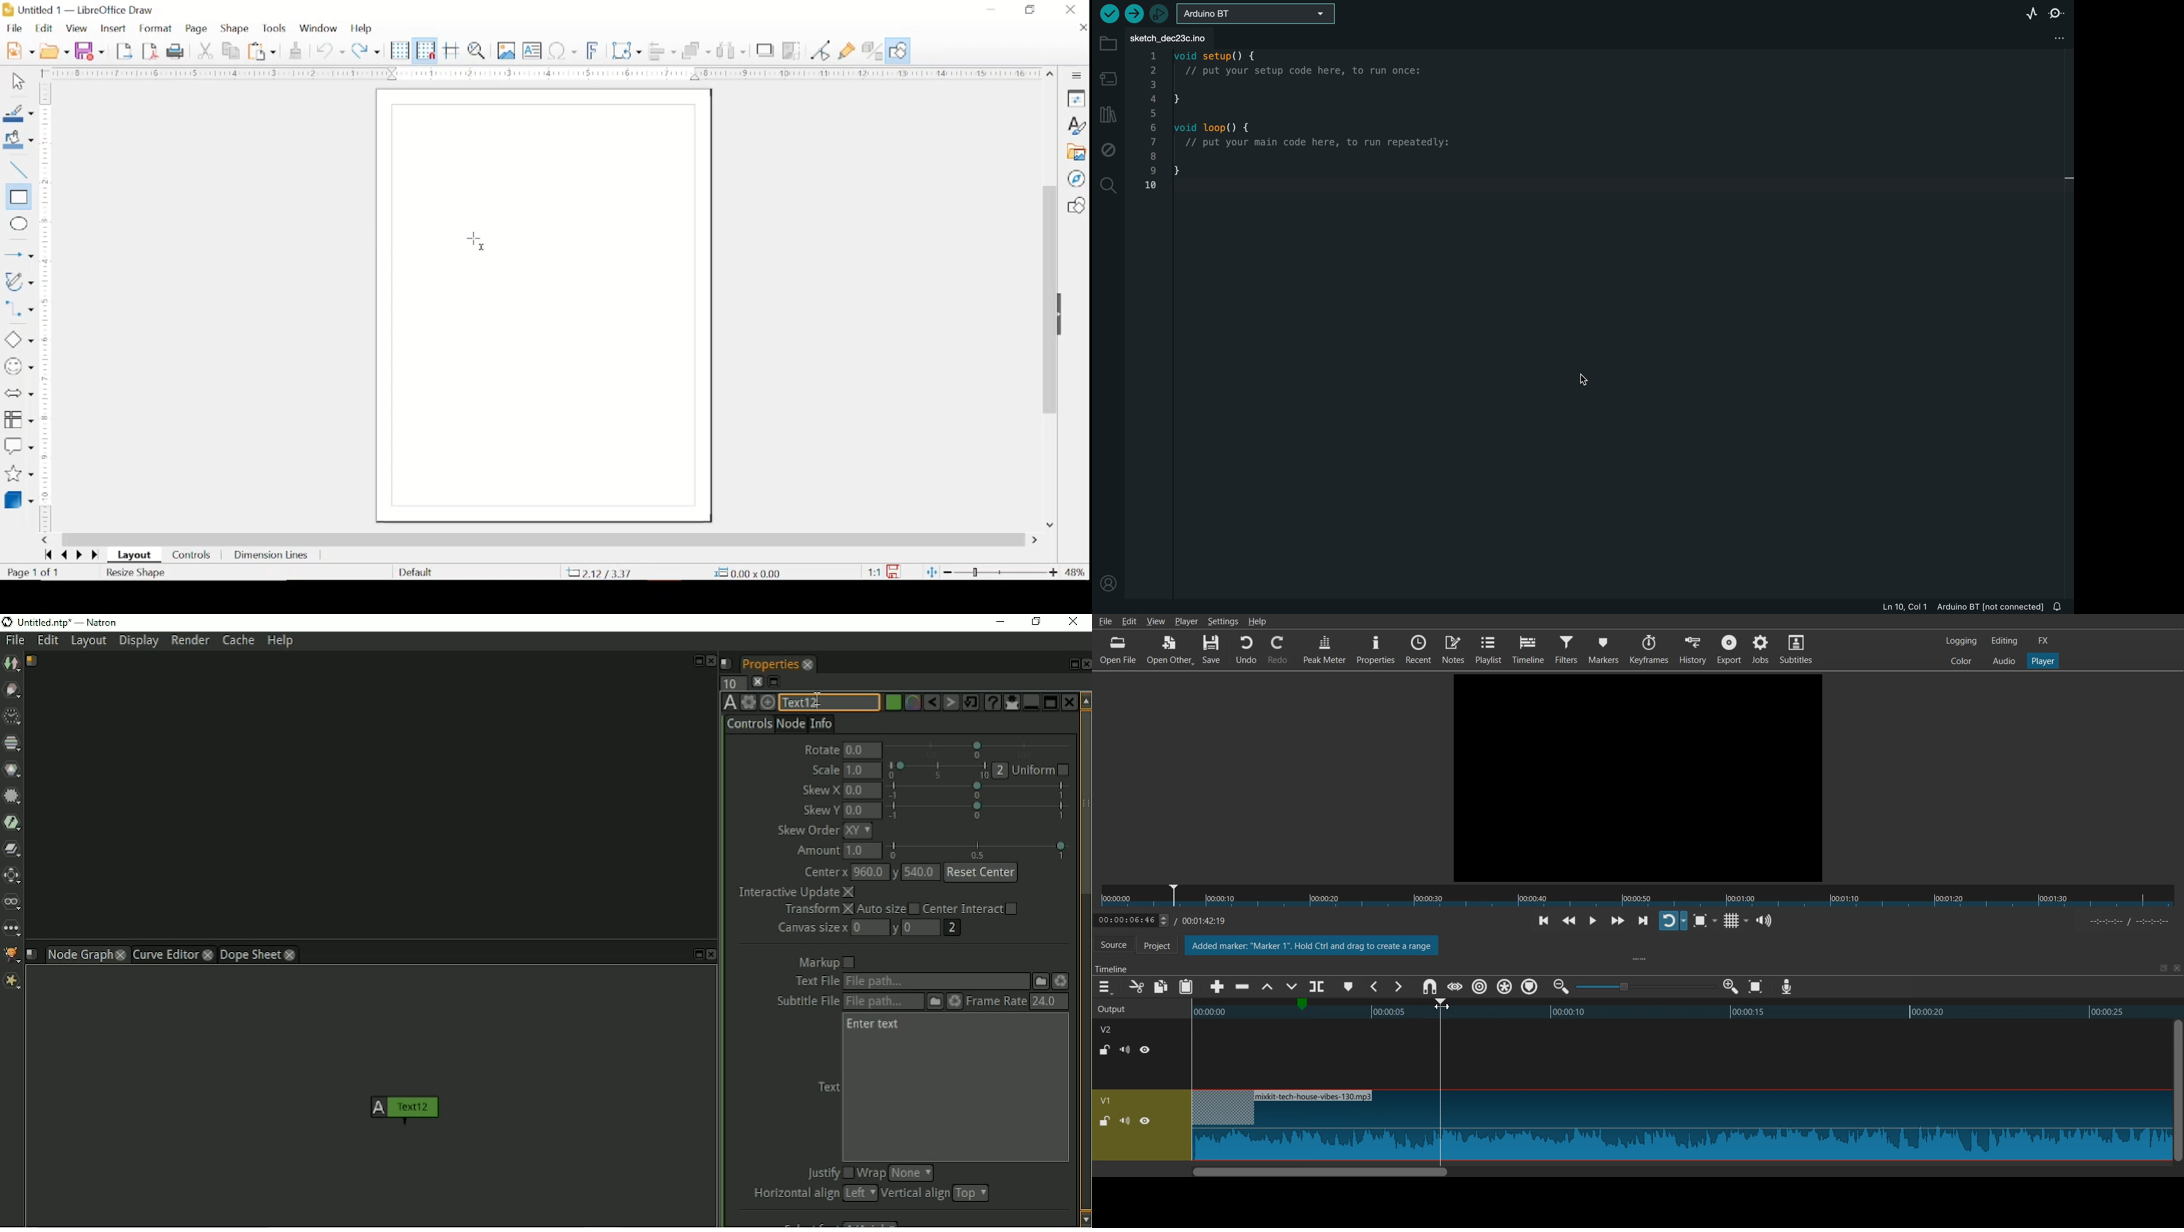  What do you see at coordinates (1760, 648) in the screenshot?
I see `Jobs` at bounding box center [1760, 648].